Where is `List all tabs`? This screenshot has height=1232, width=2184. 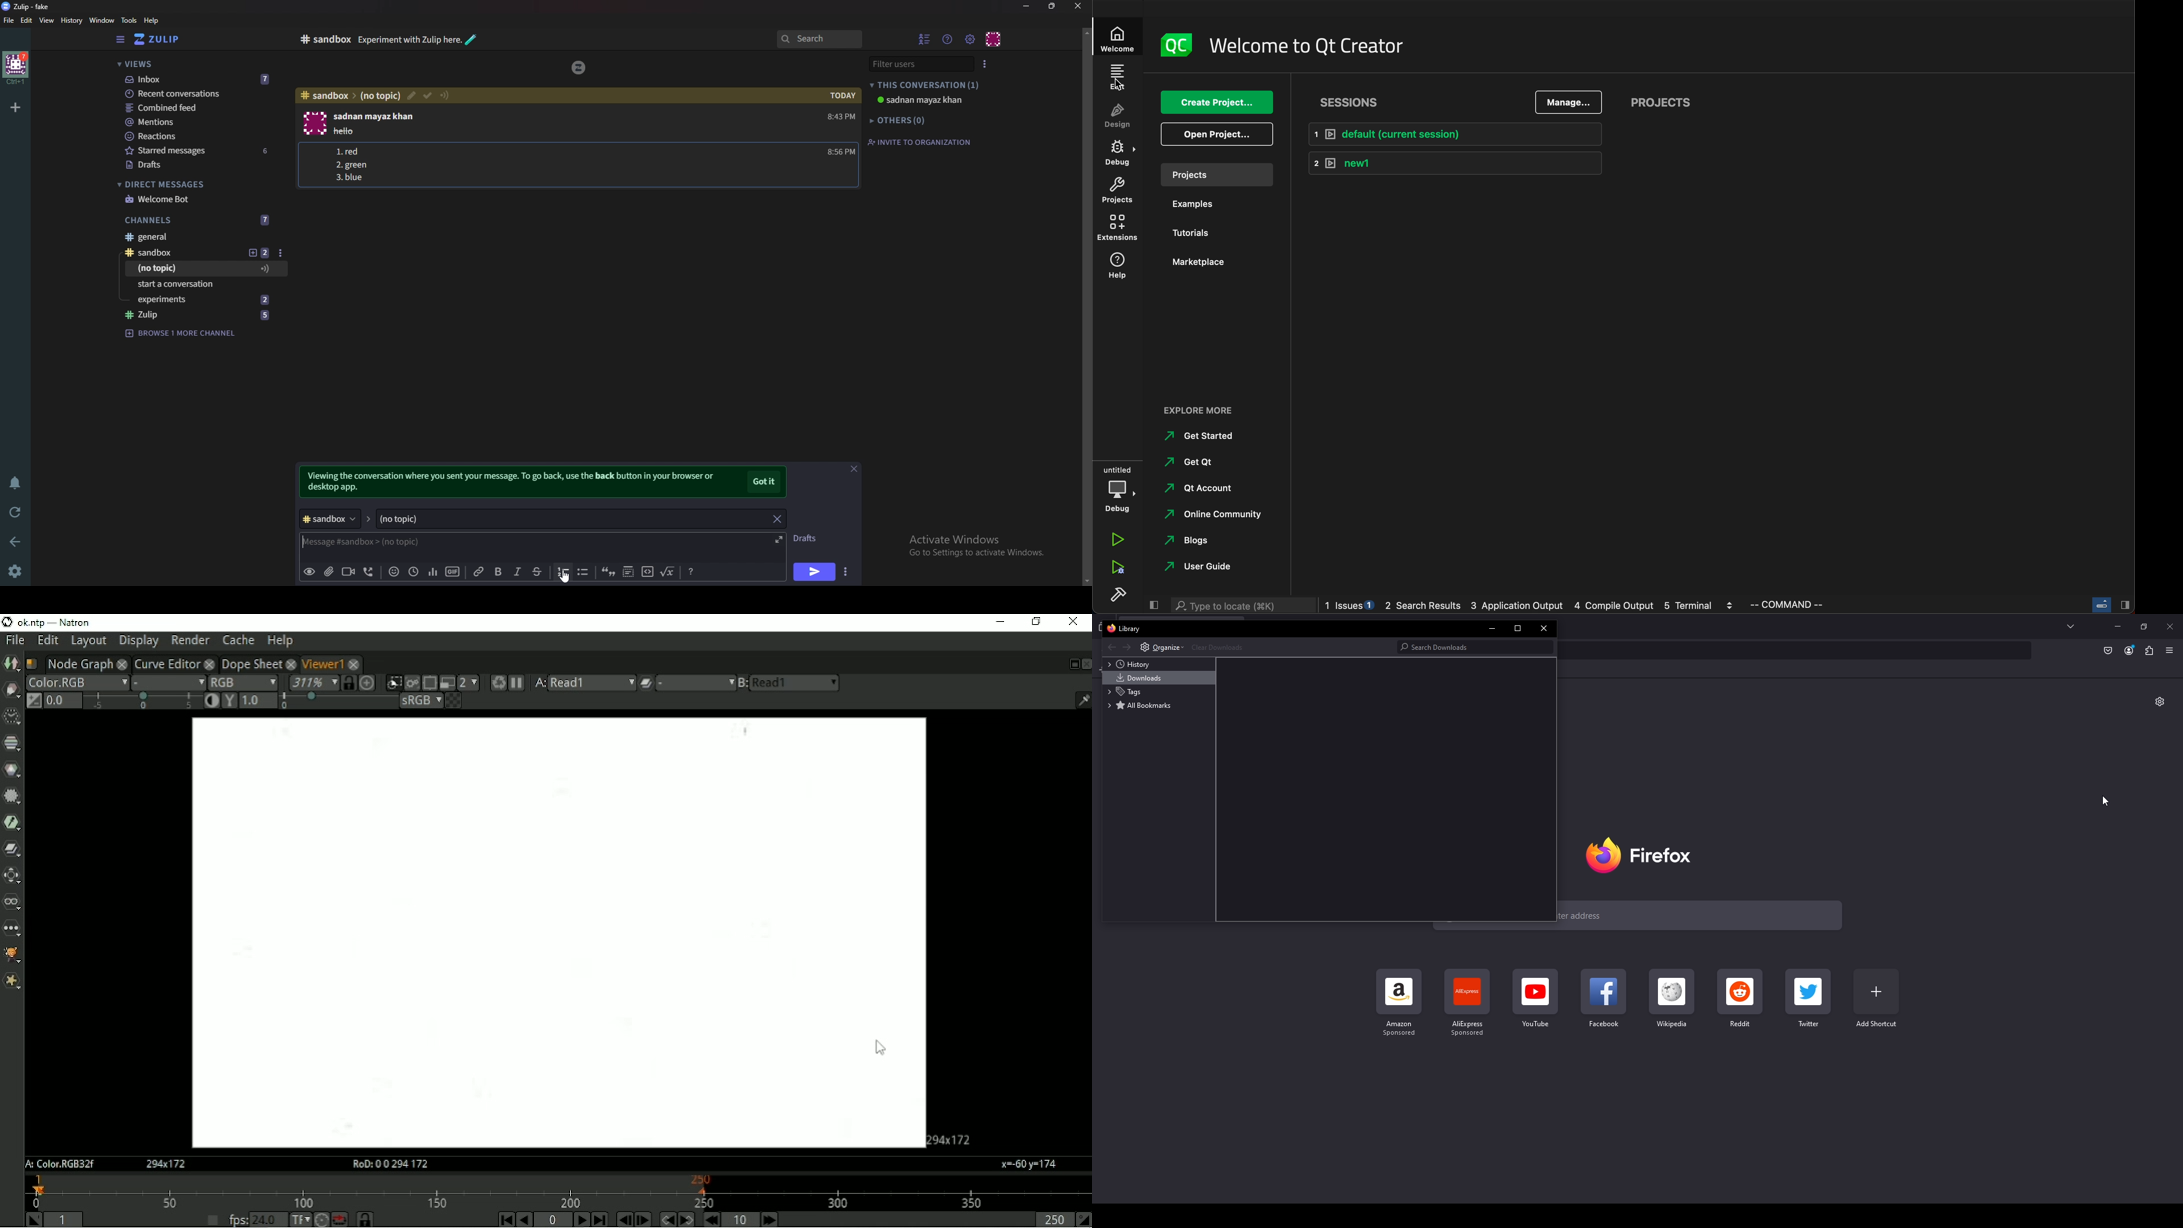
List all tabs is located at coordinates (2072, 627).